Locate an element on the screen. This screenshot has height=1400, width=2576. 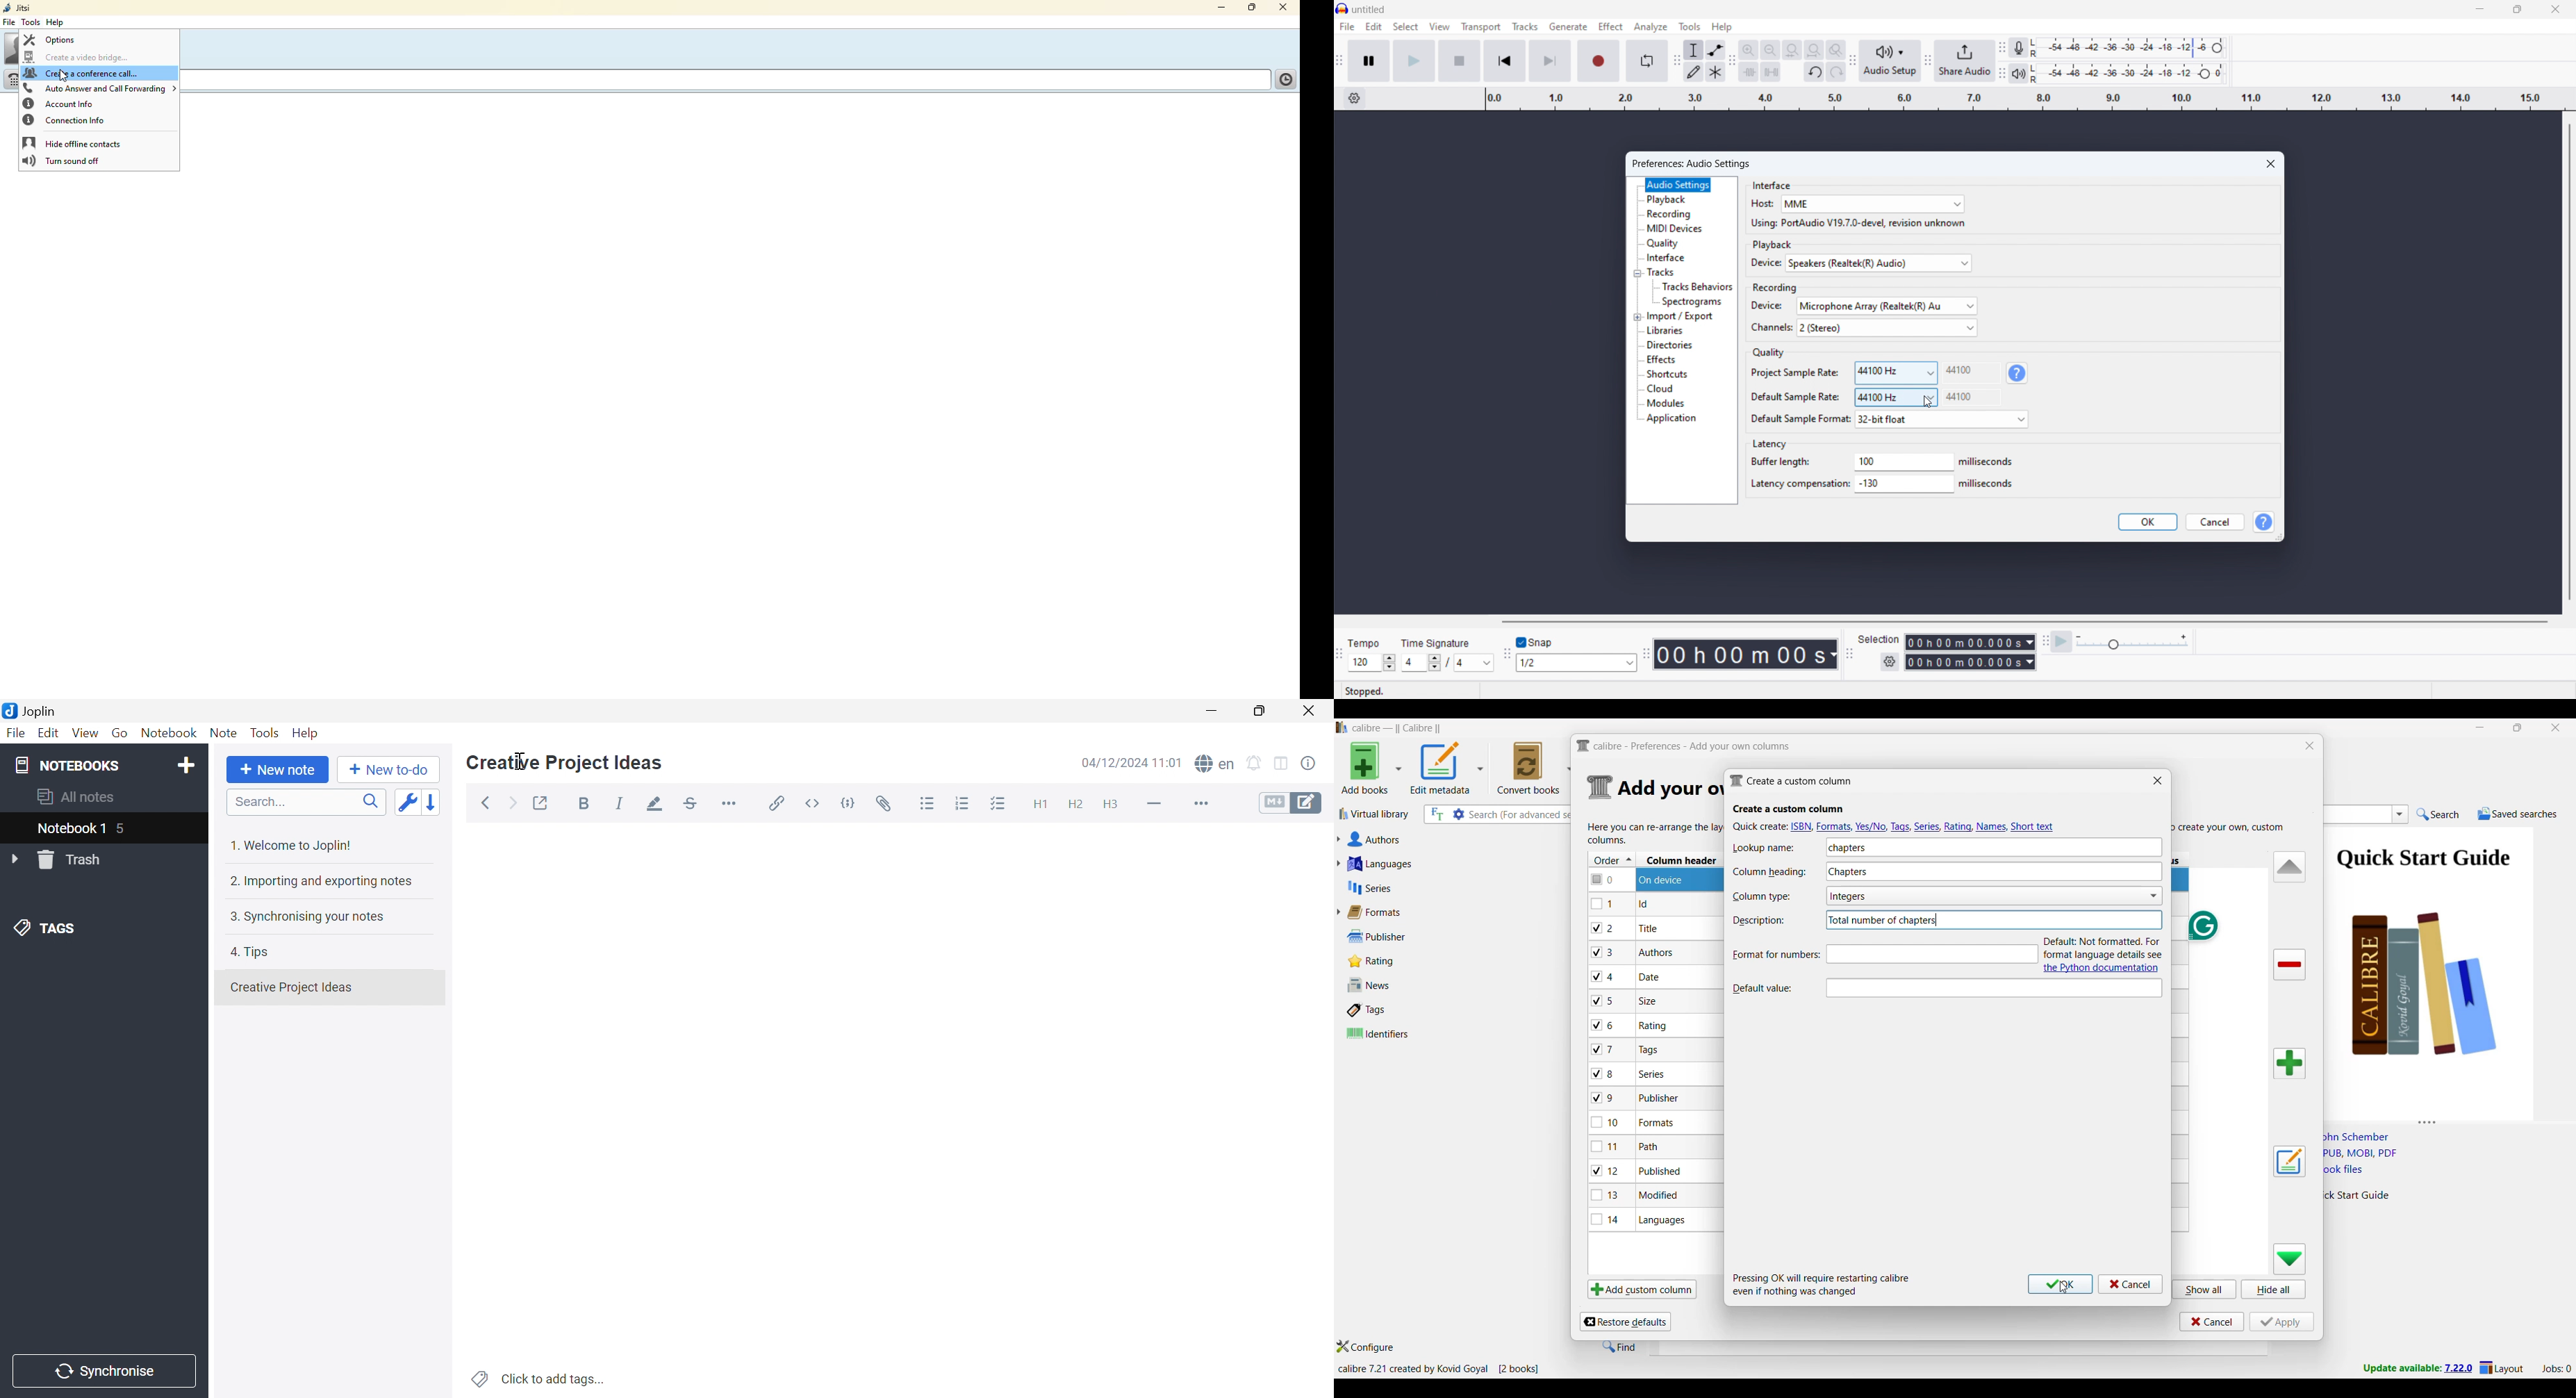
Description and link to documentation of new attribute added is located at coordinates (2106, 954).